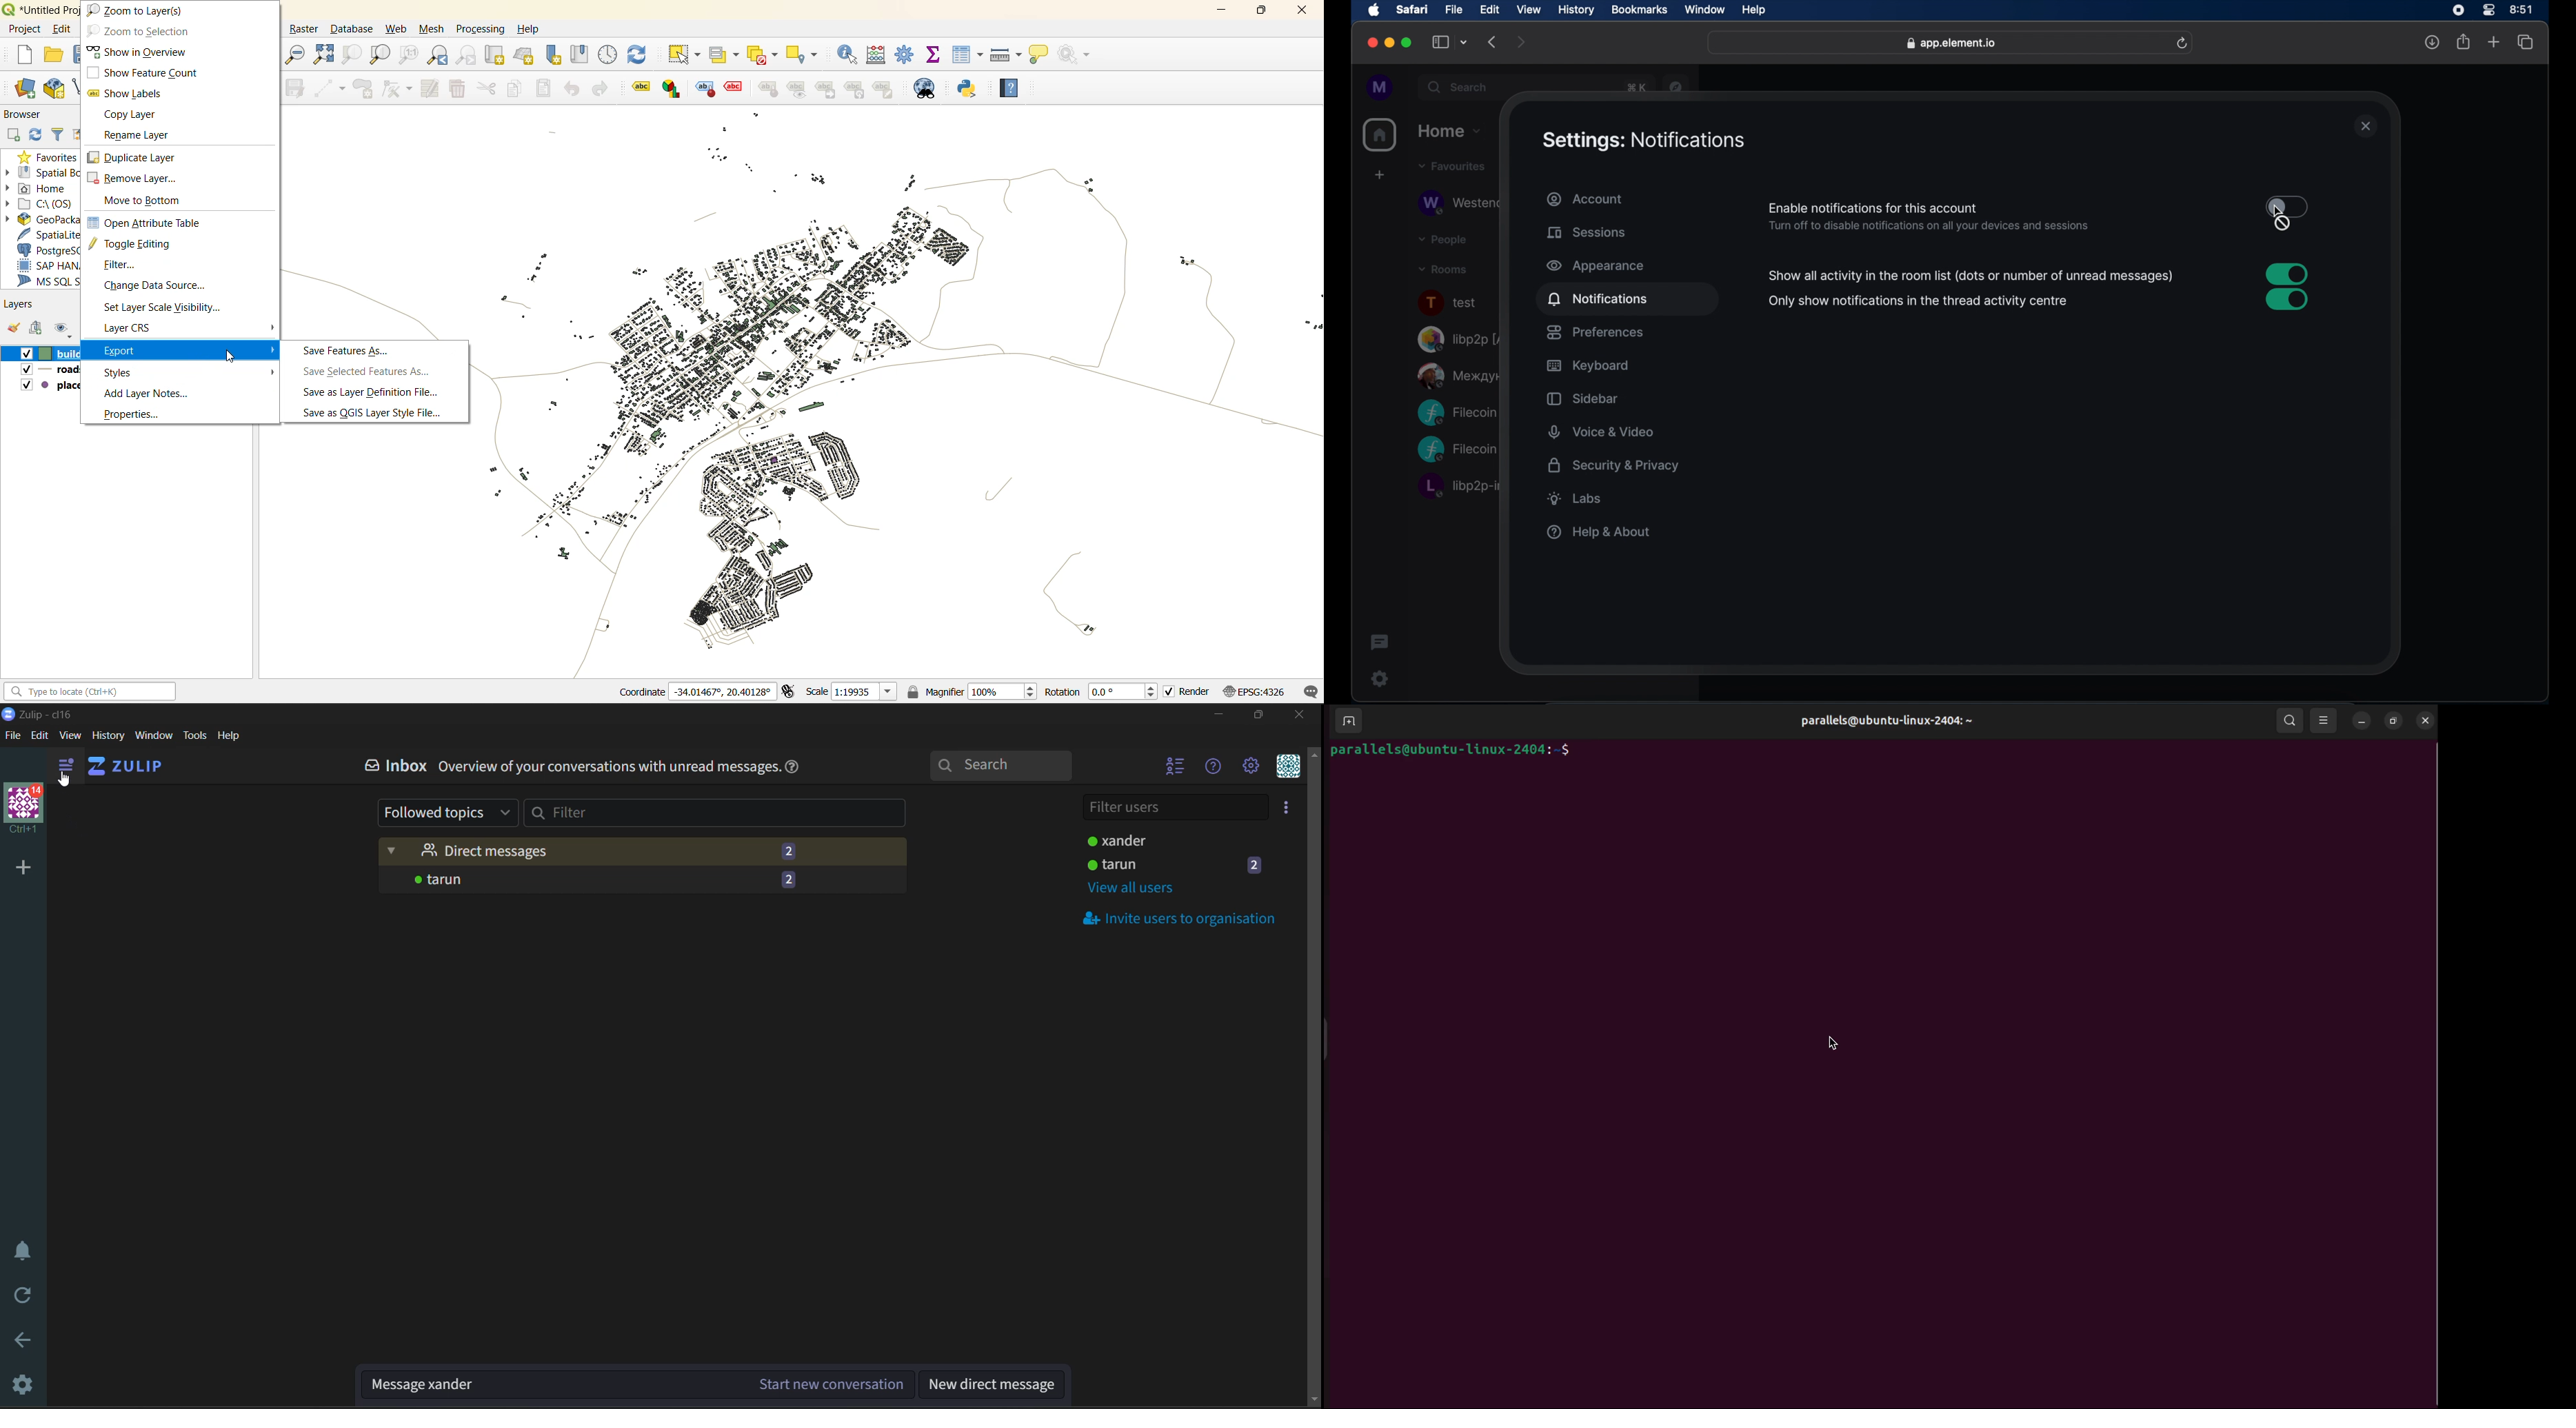  Describe the element at coordinates (41, 736) in the screenshot. I see `edit` at that location.